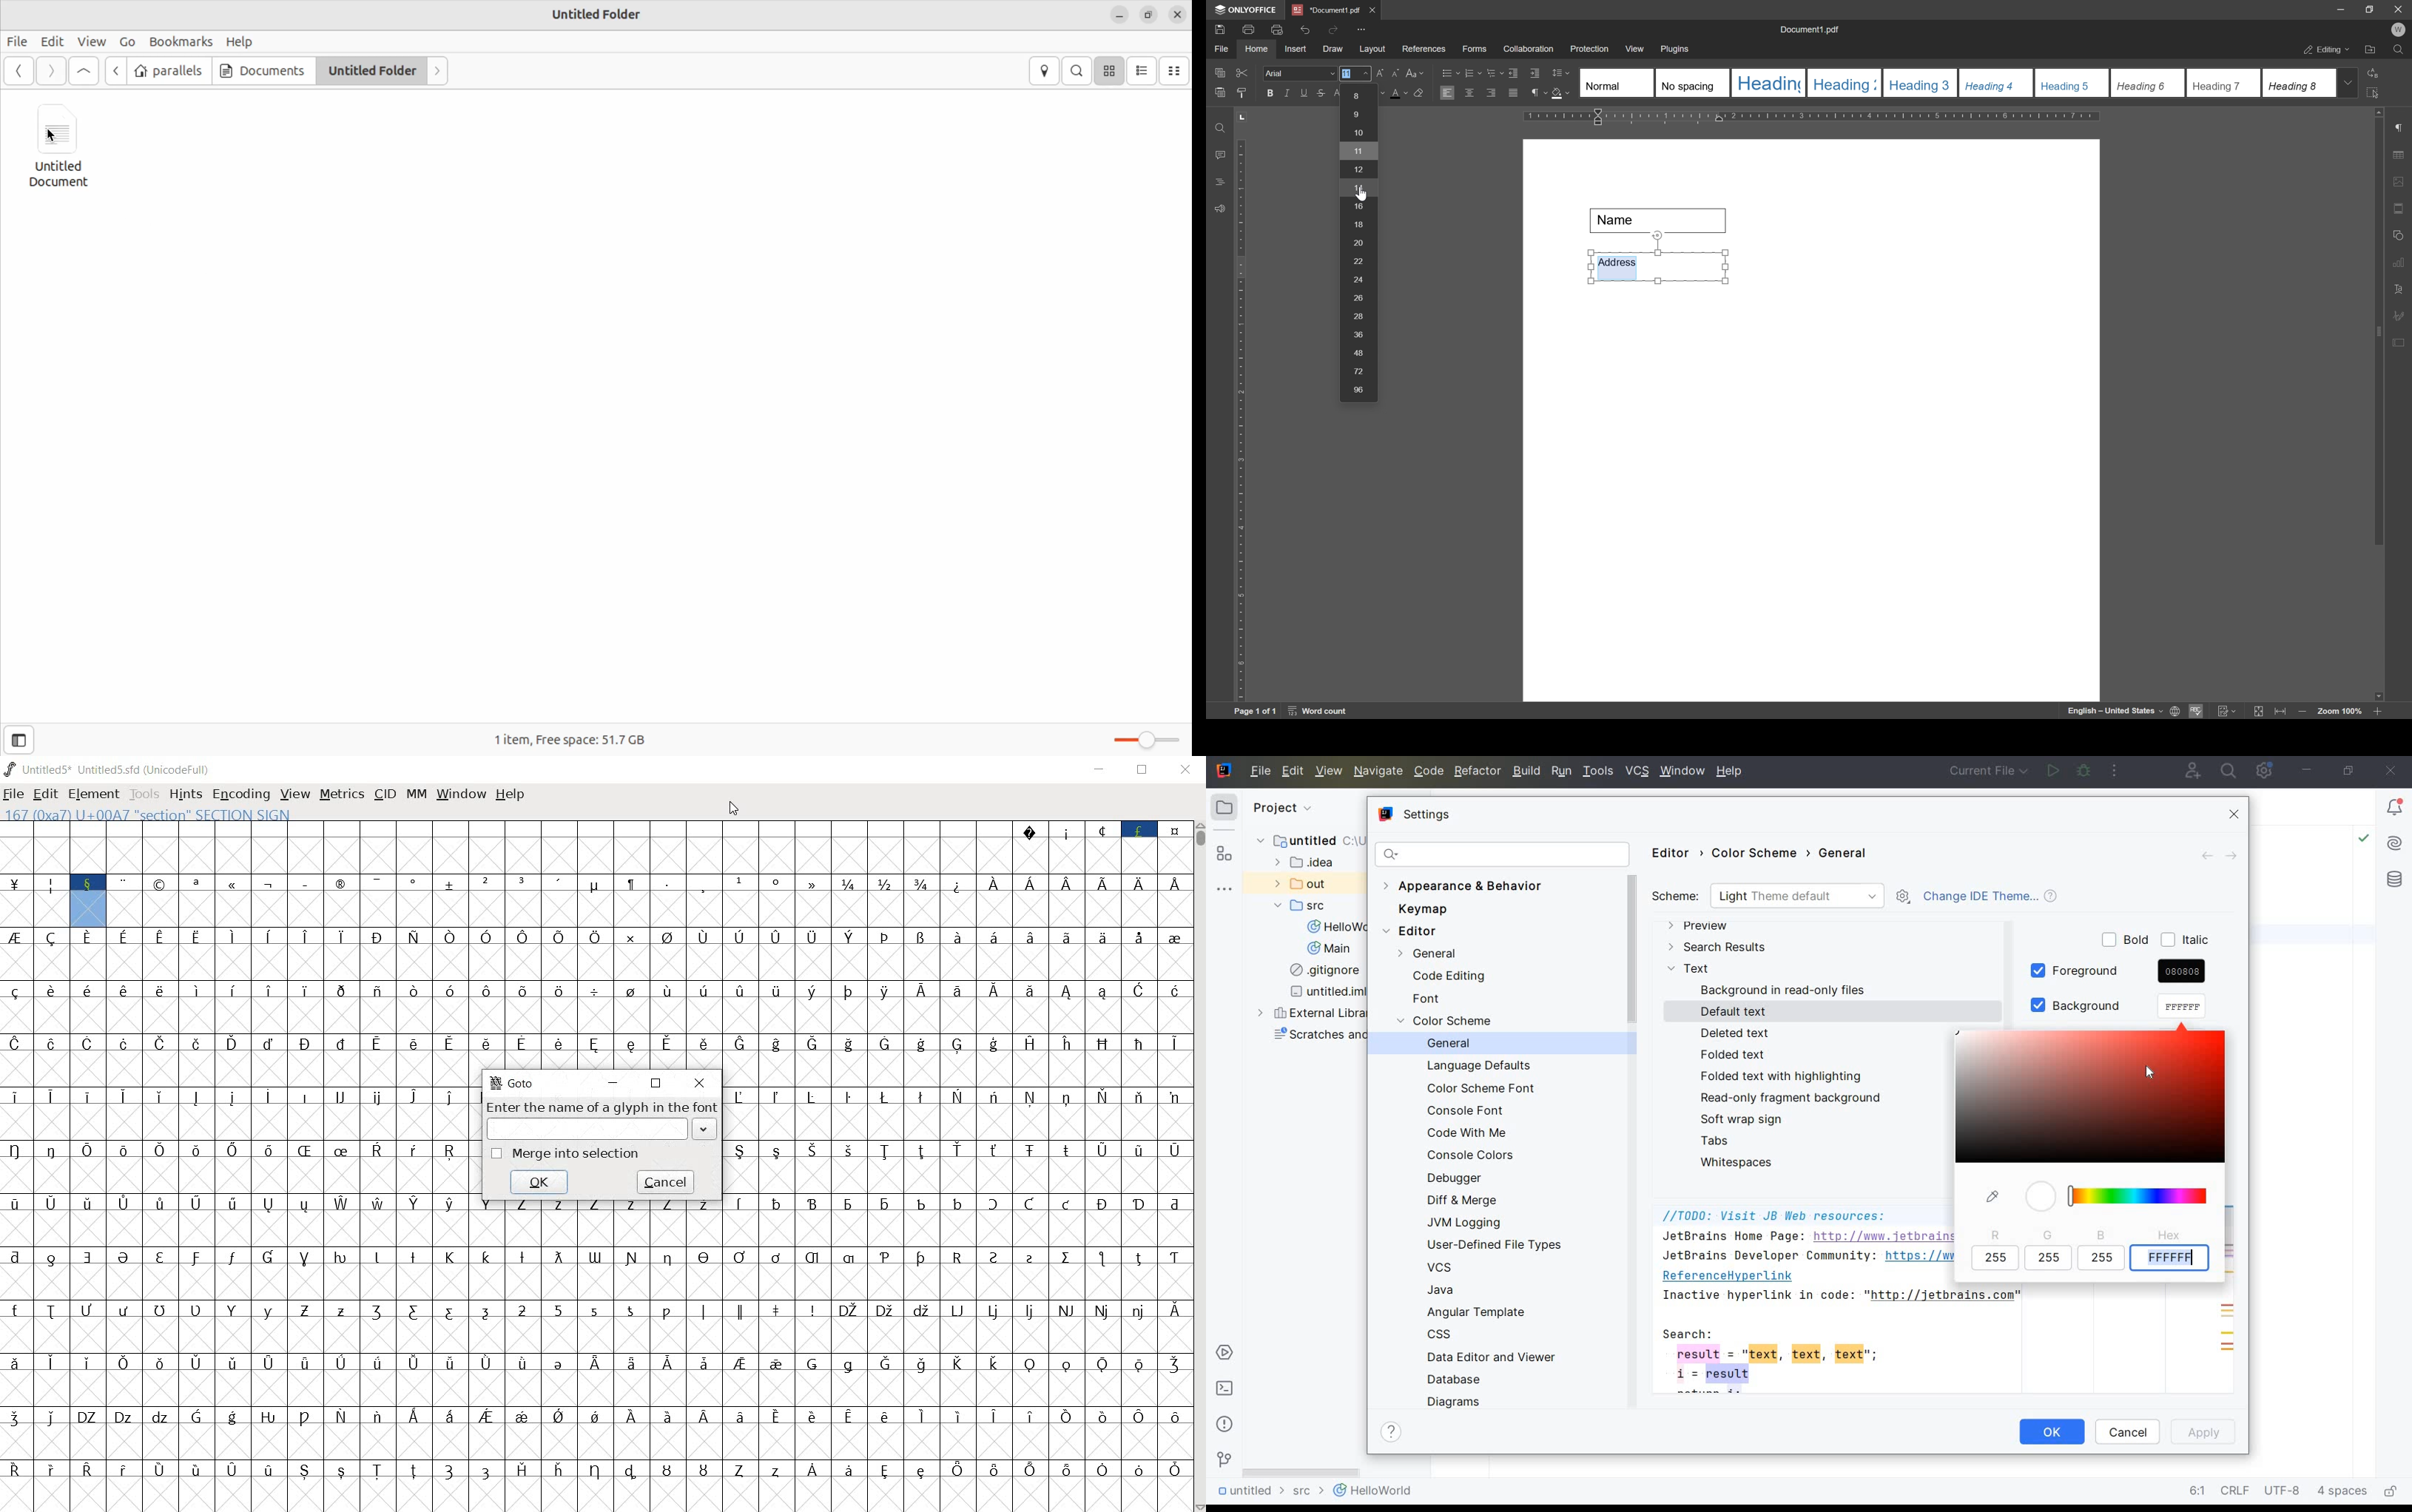  What do you see at coordinates (240, 793) in the screenshot?
I see `encoding` at bounding box center [240, 793].